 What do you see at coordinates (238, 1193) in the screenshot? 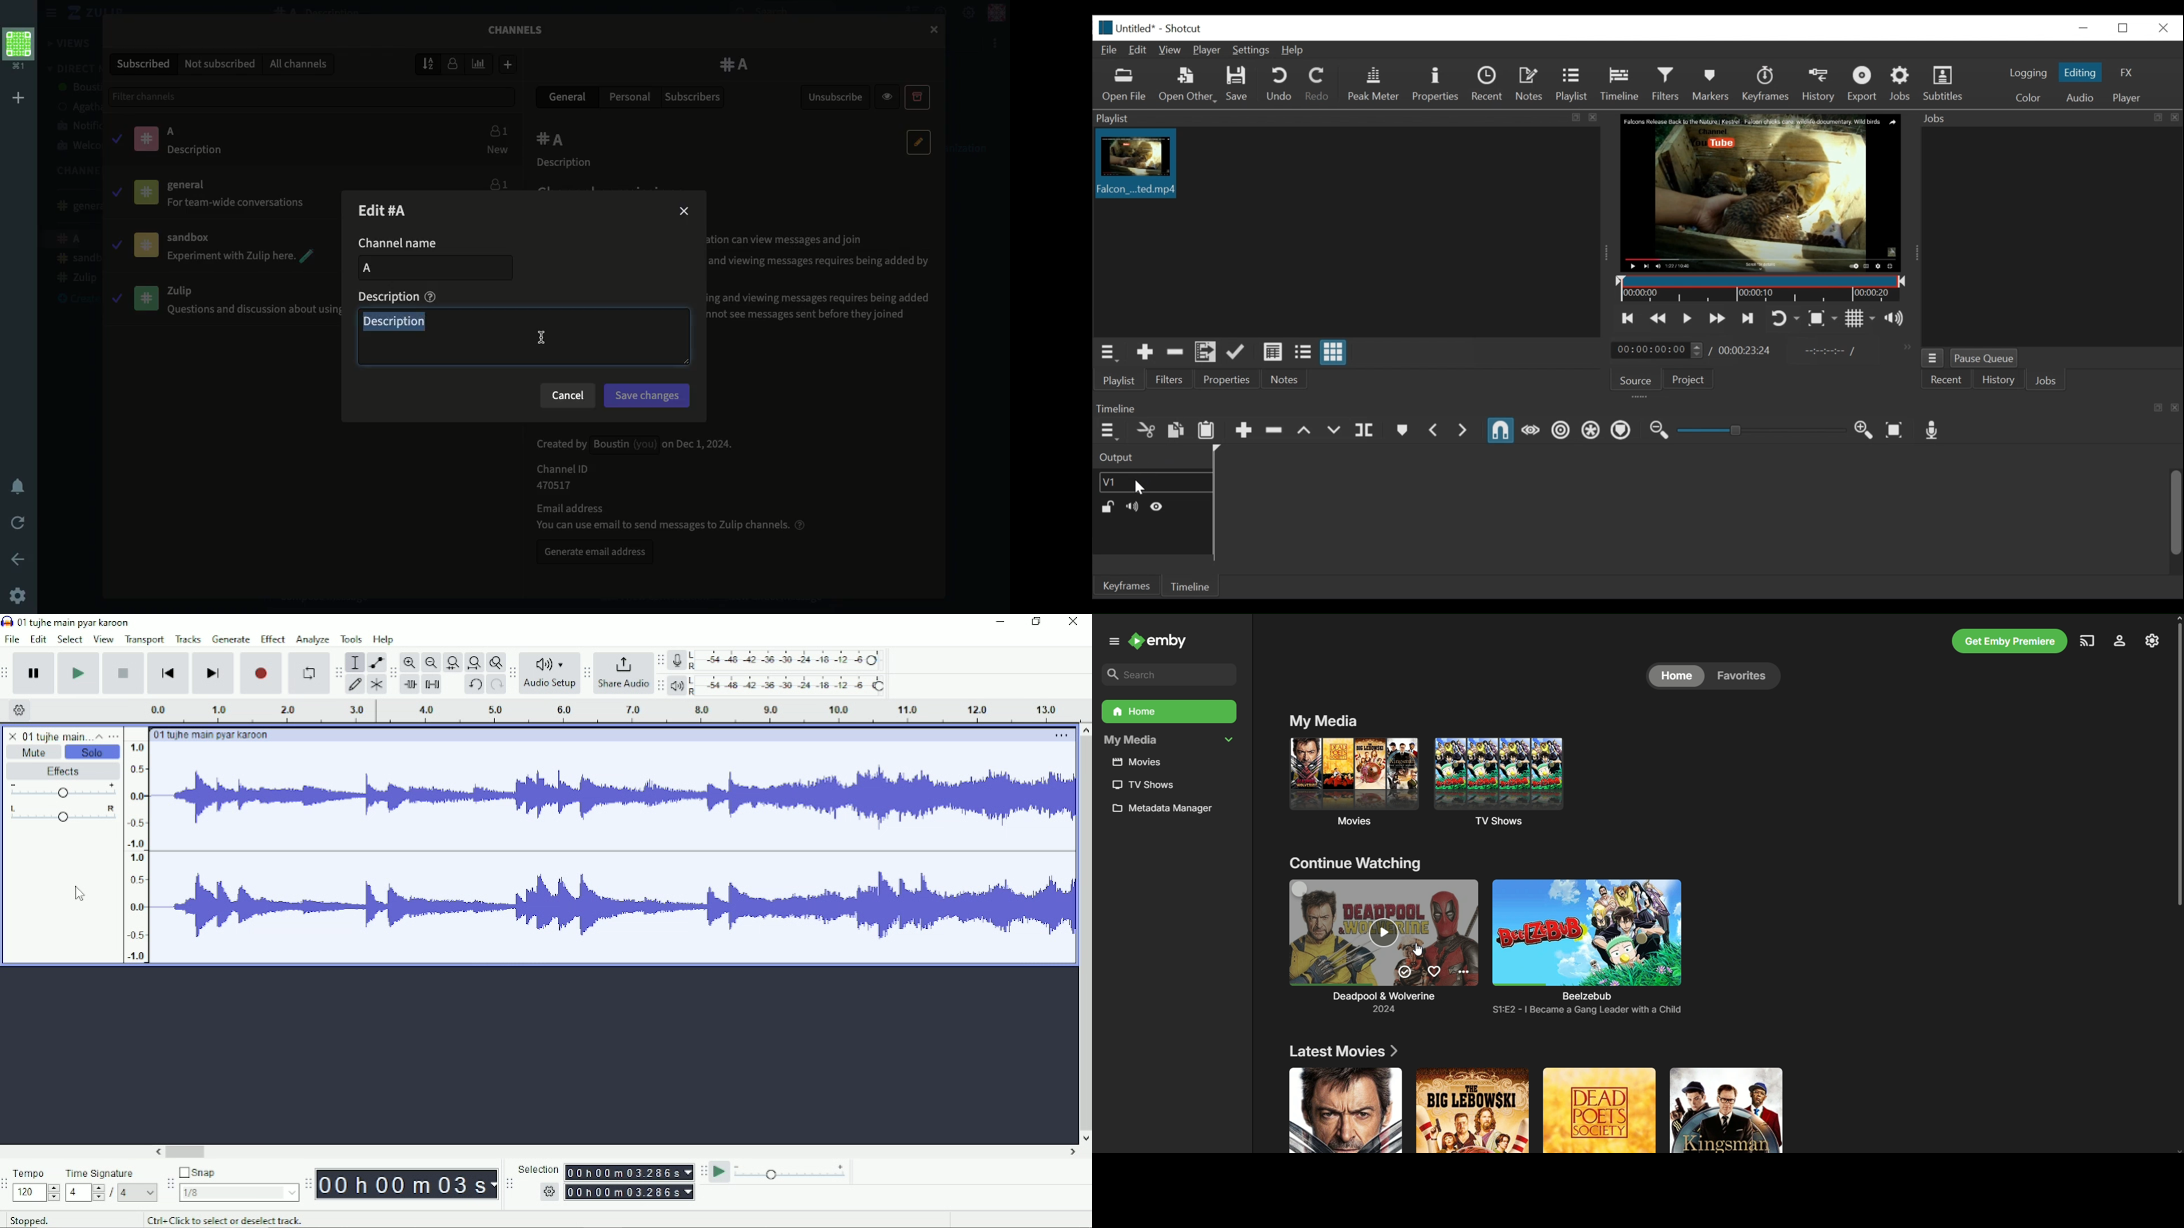
I see `` at bounding box center [238, 1193].